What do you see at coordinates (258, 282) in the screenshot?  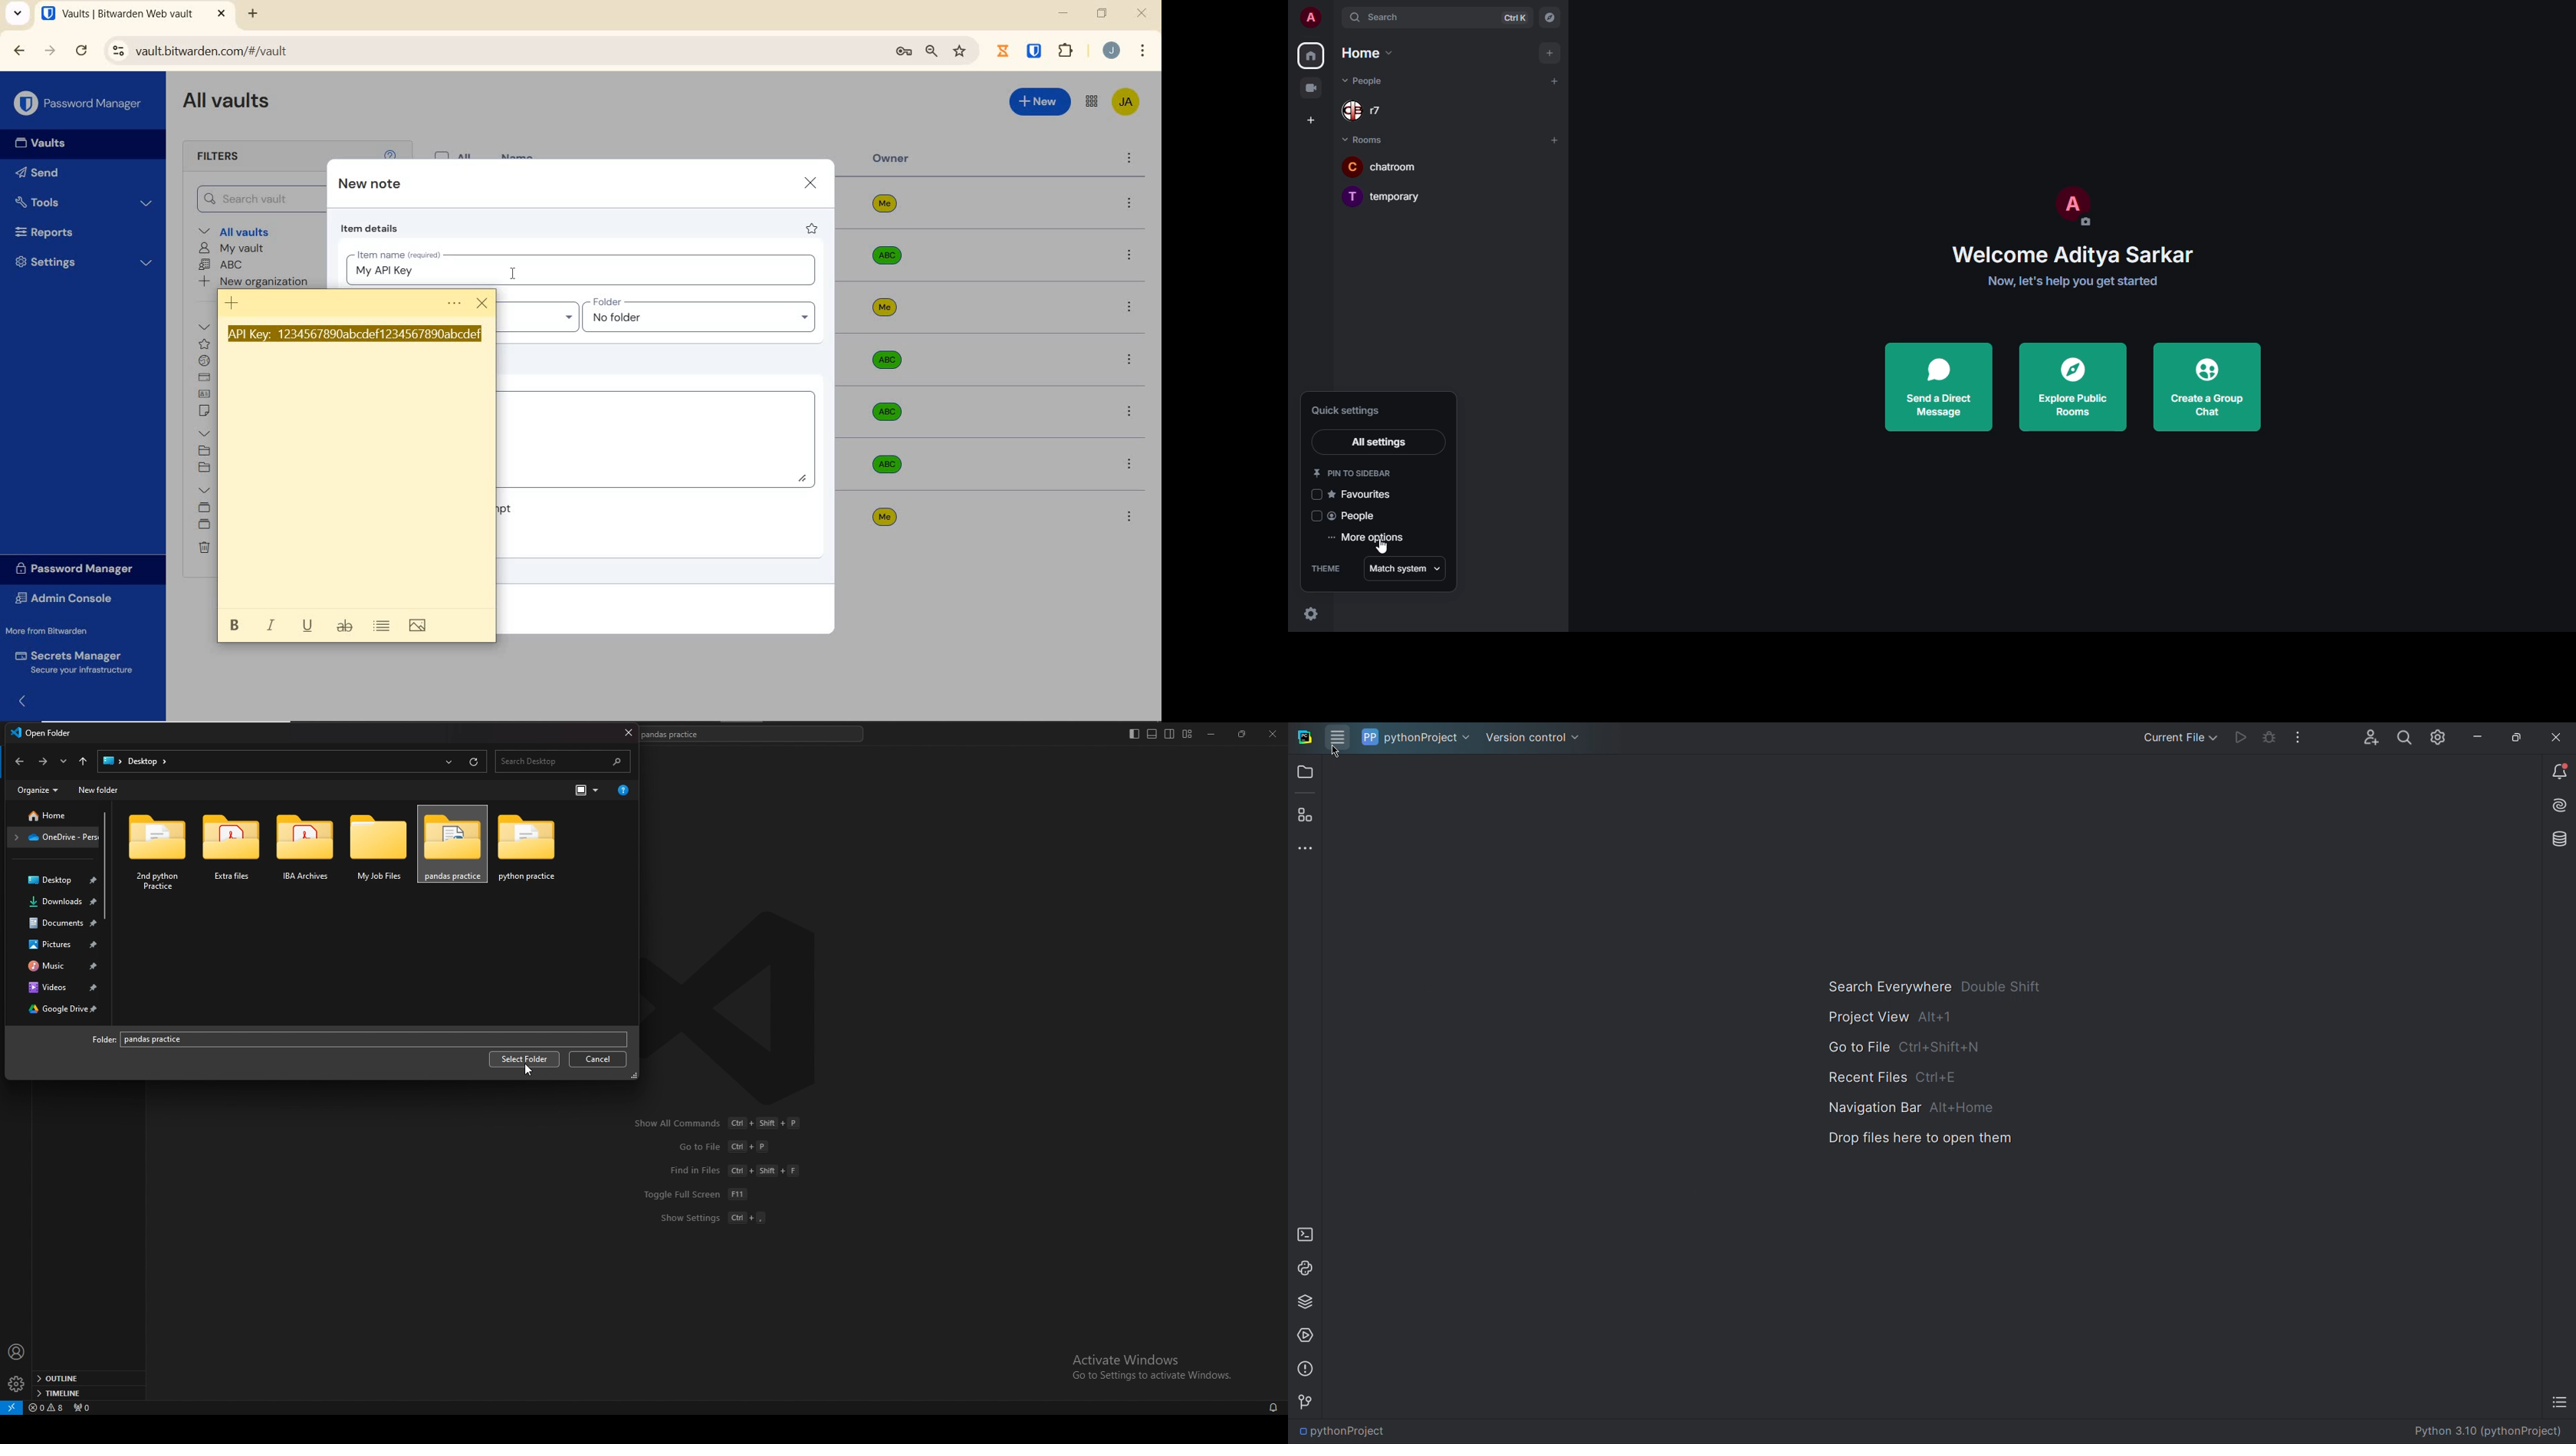 I see `New organization` at bounding box center [258, 282].